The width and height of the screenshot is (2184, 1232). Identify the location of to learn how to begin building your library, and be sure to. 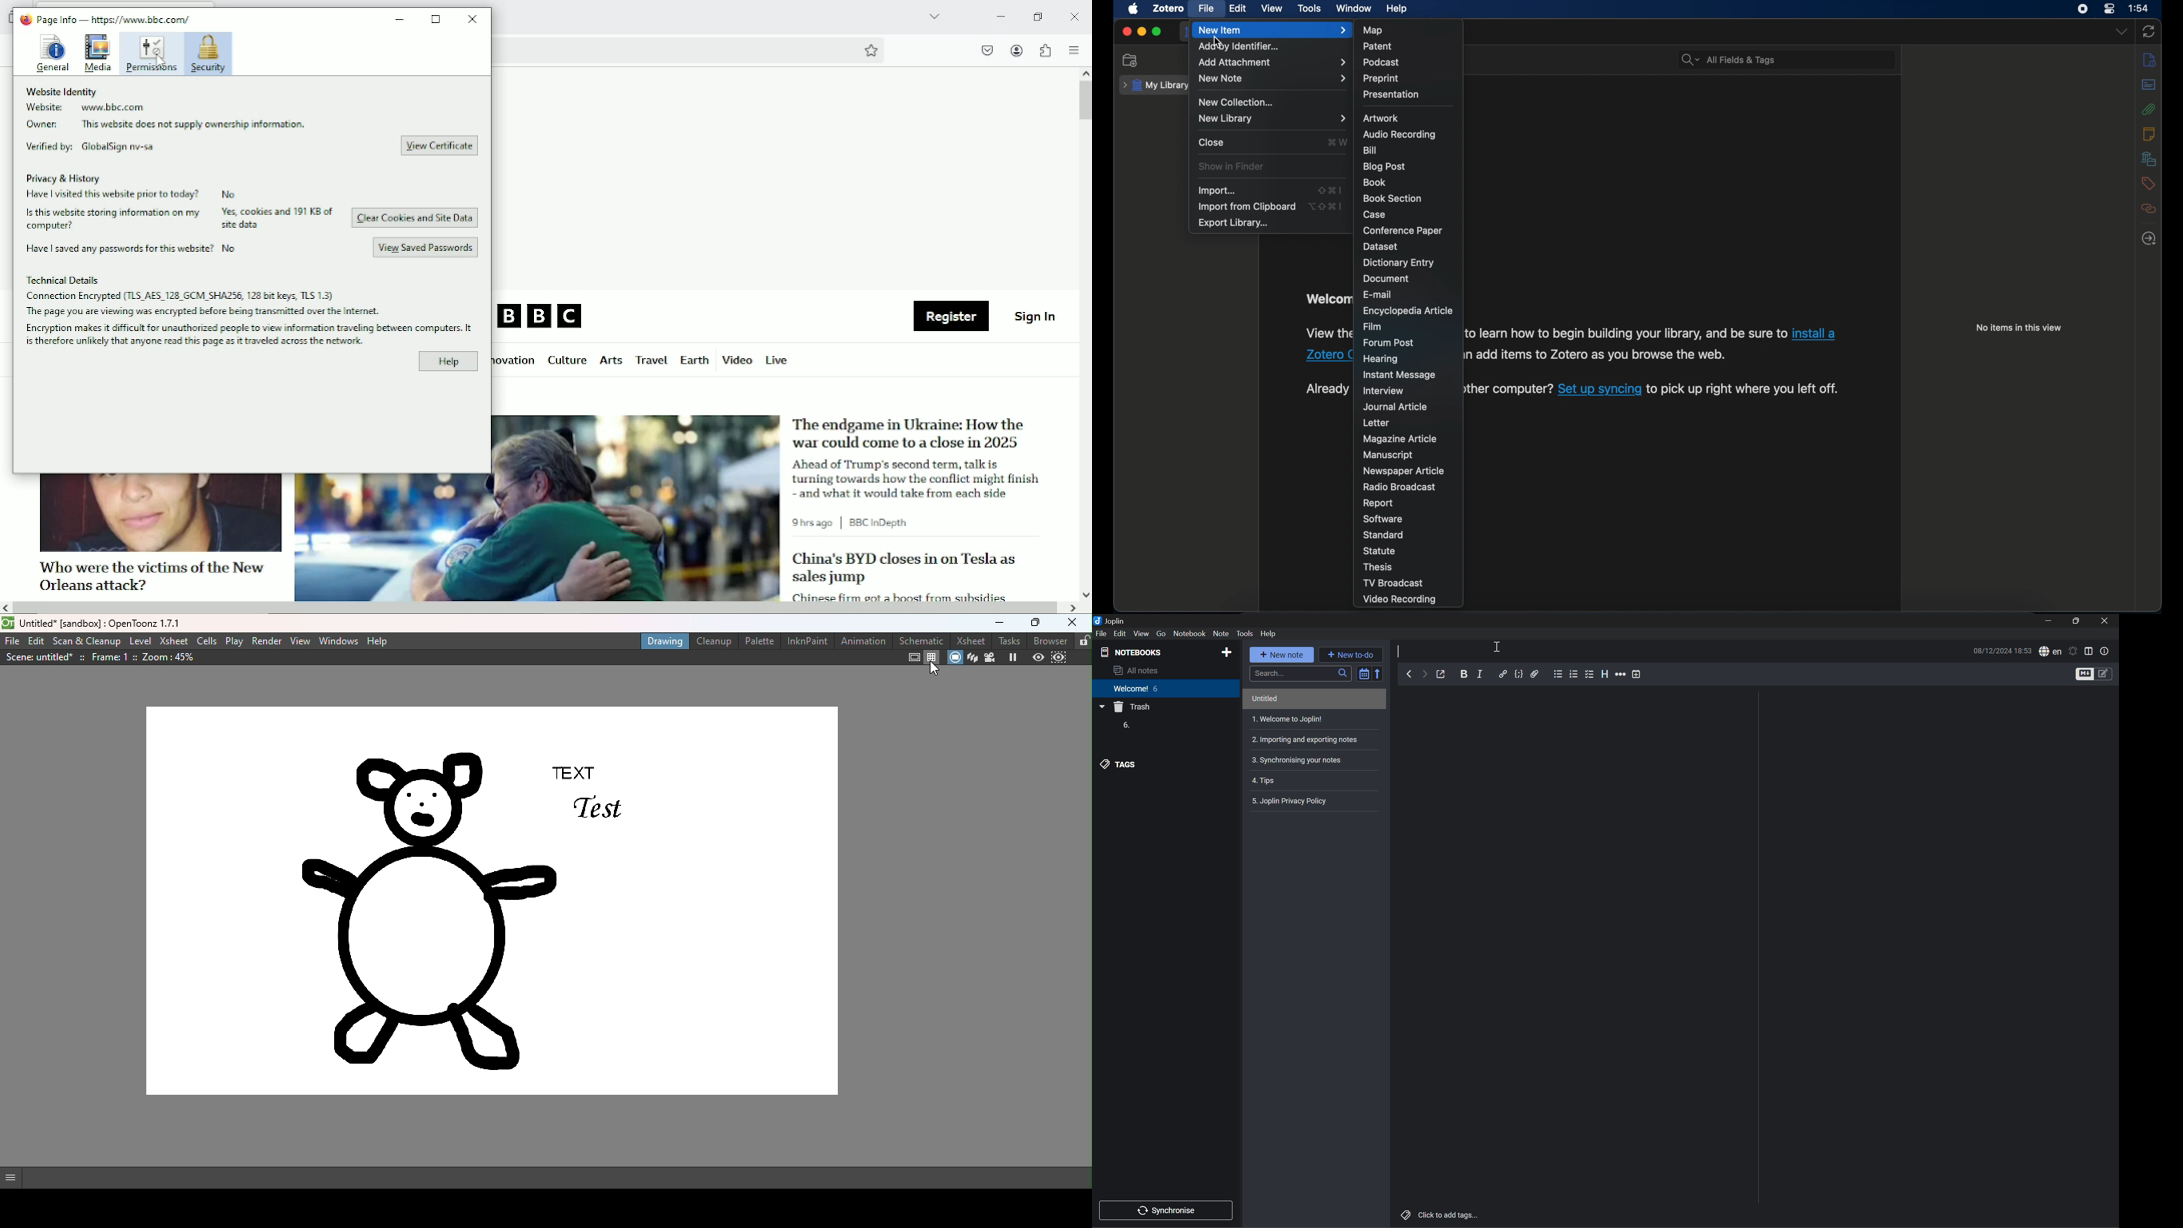
(1626, 333).